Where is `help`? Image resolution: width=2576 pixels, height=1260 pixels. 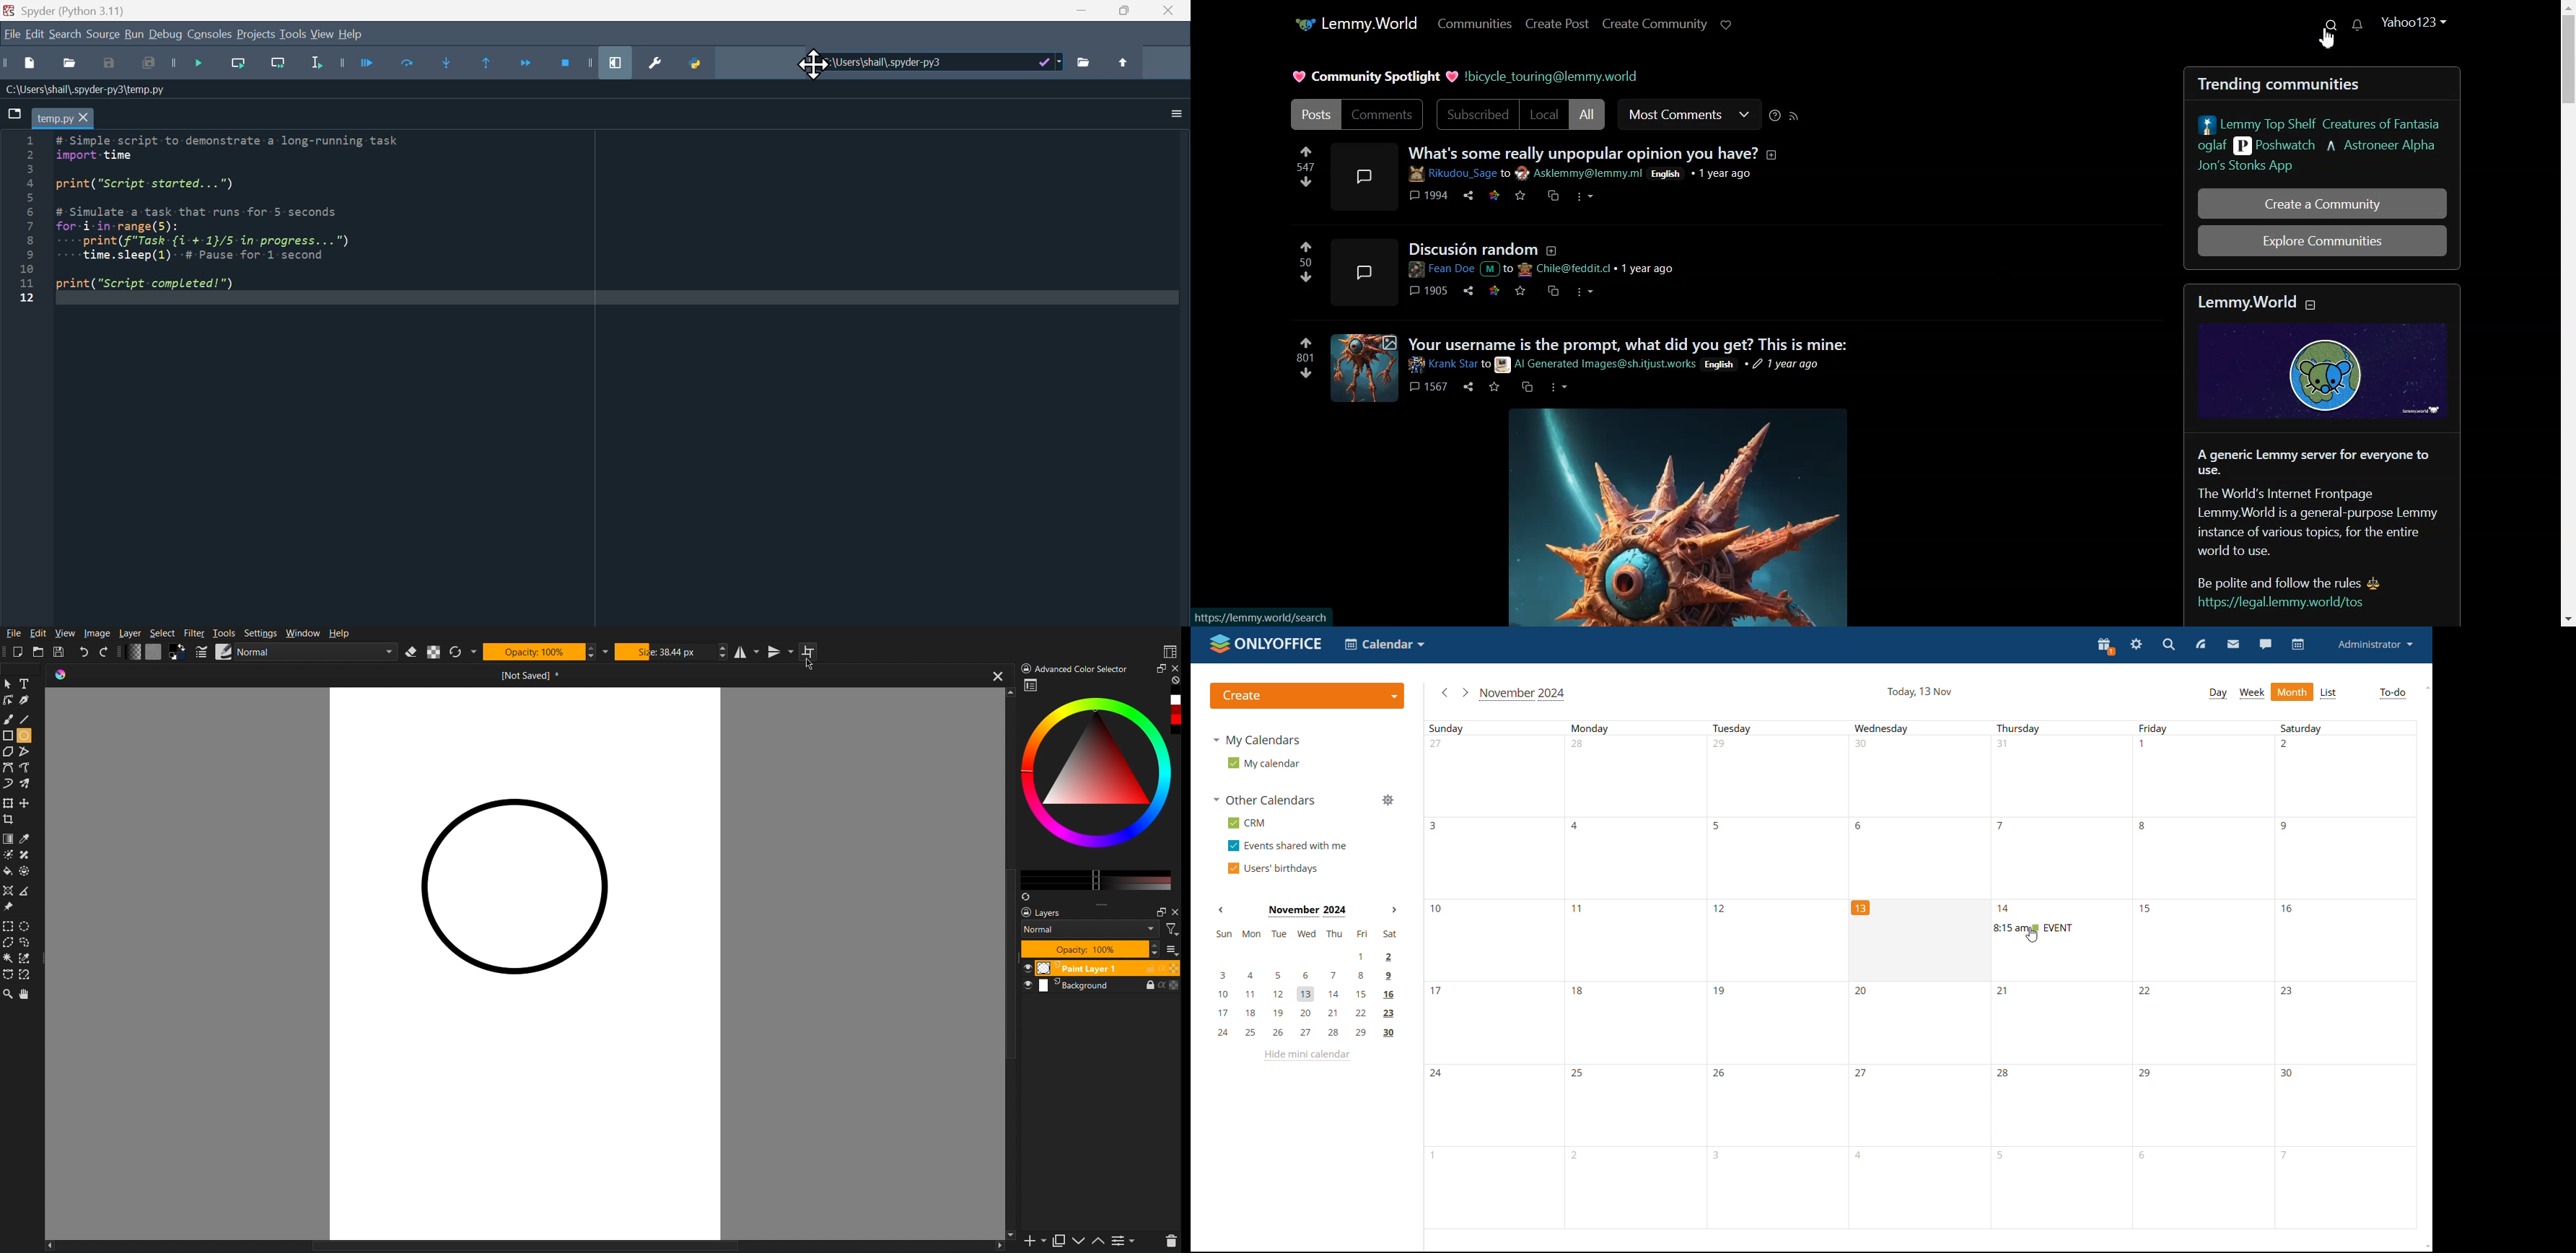 help is located at coordinates (352, 37).